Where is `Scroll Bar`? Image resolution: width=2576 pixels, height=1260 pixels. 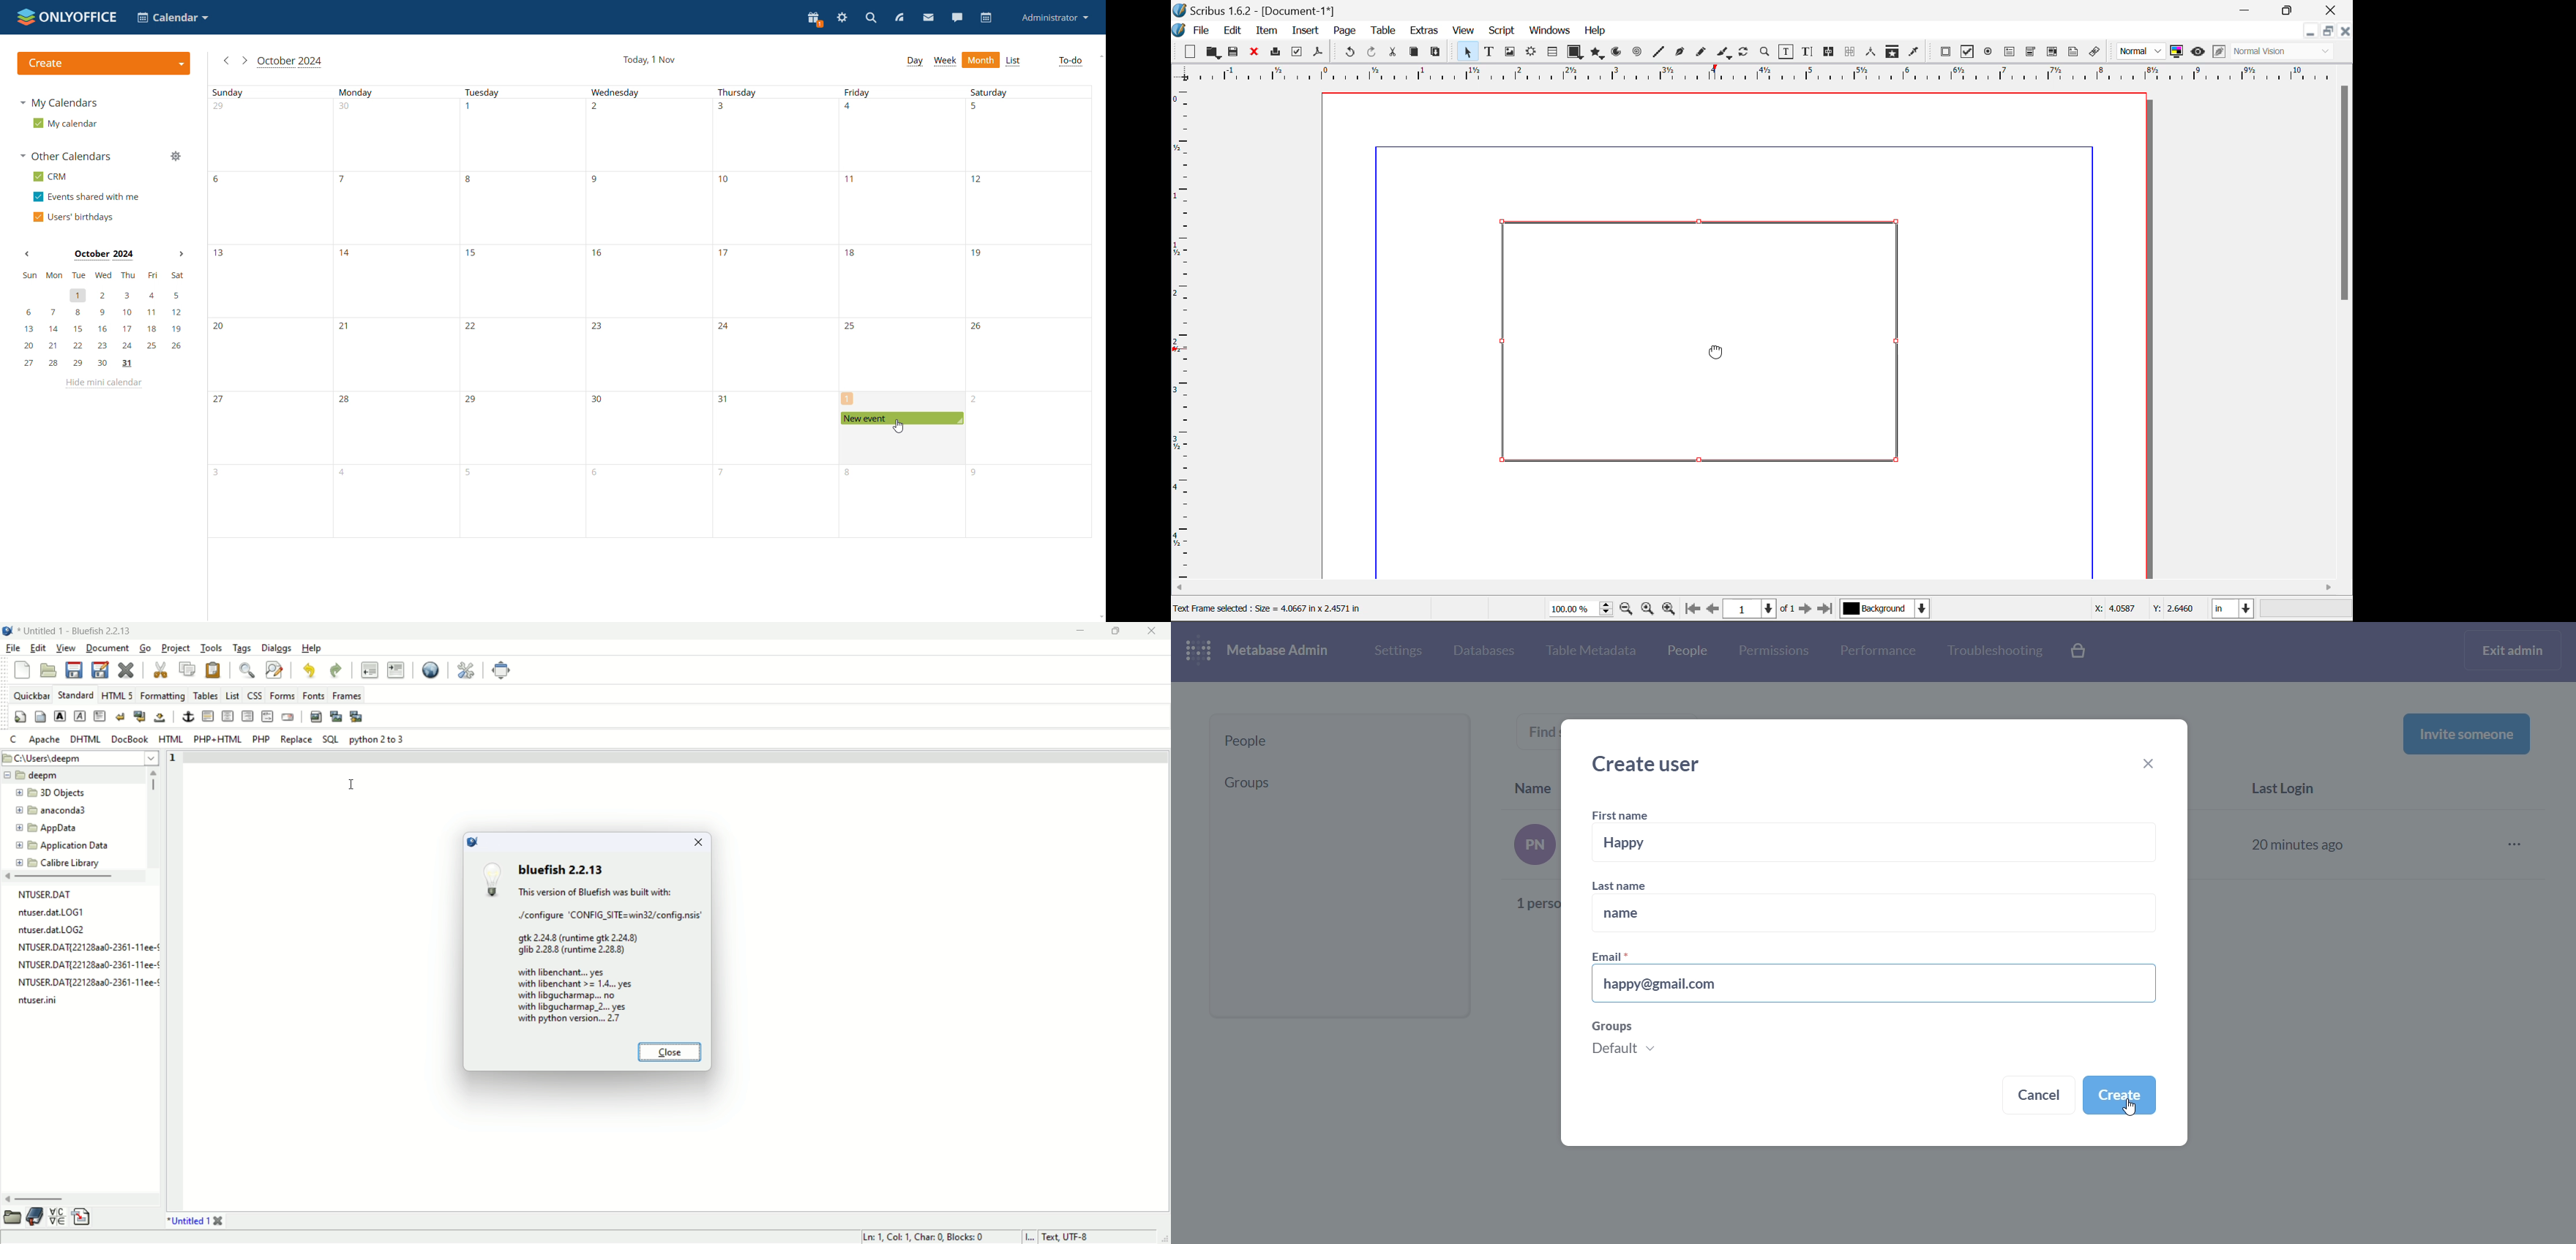 Scroll Bar is located at coordinates (1763, 588).